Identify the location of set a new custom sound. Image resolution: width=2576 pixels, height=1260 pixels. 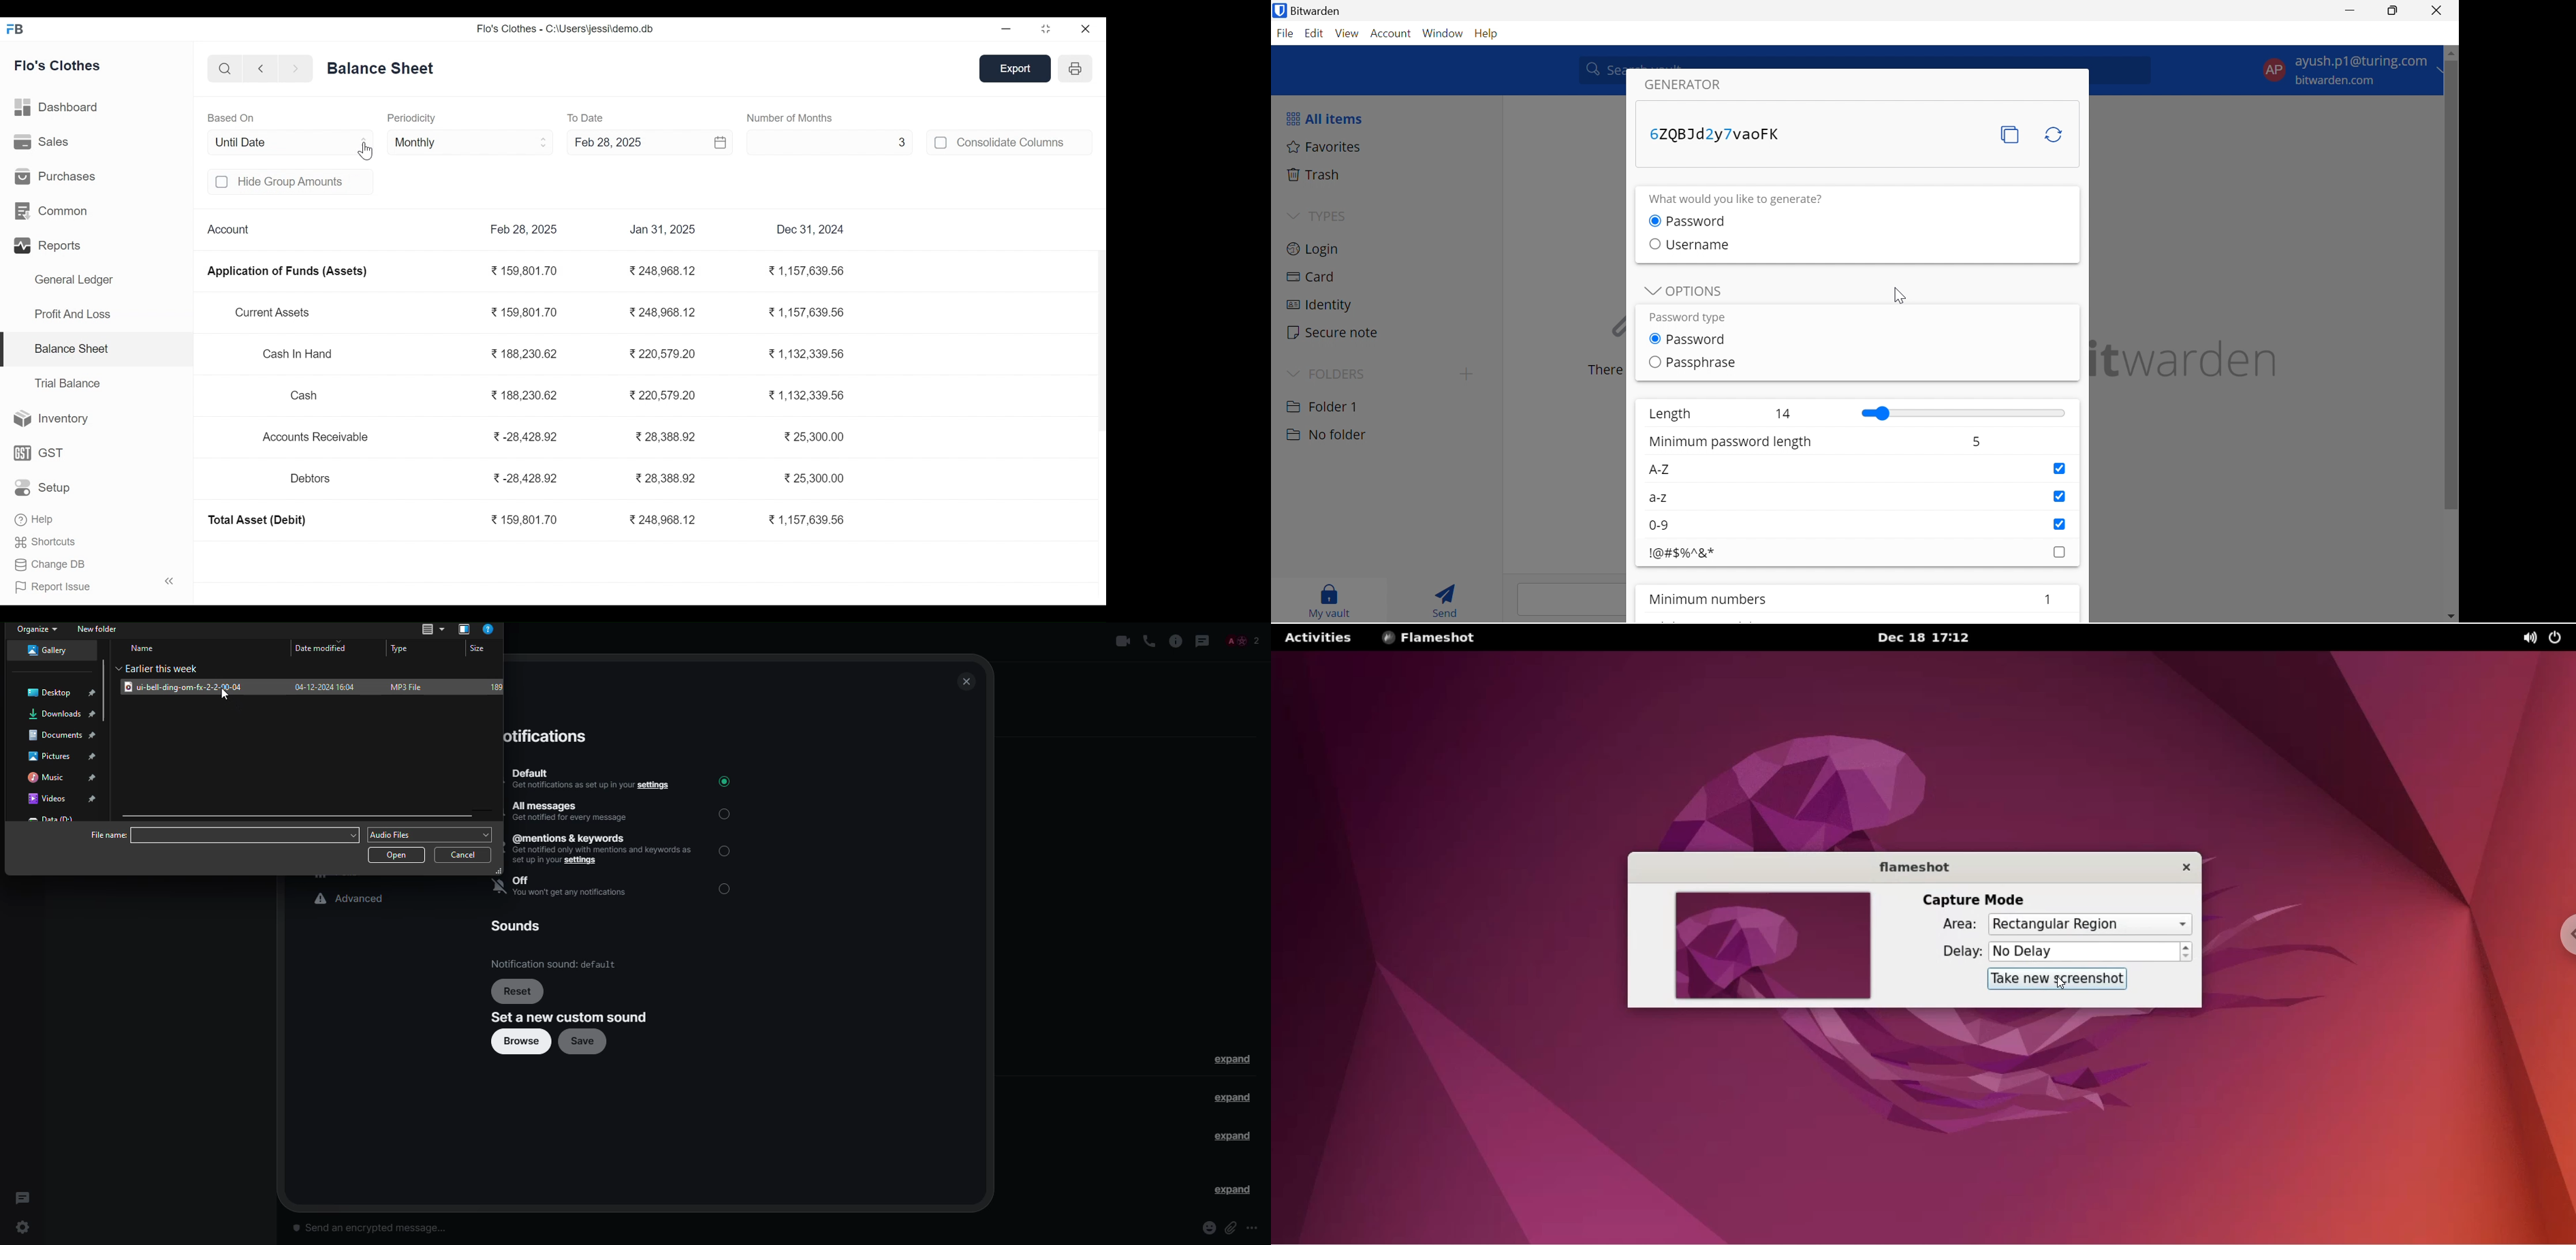
(572, 1017).